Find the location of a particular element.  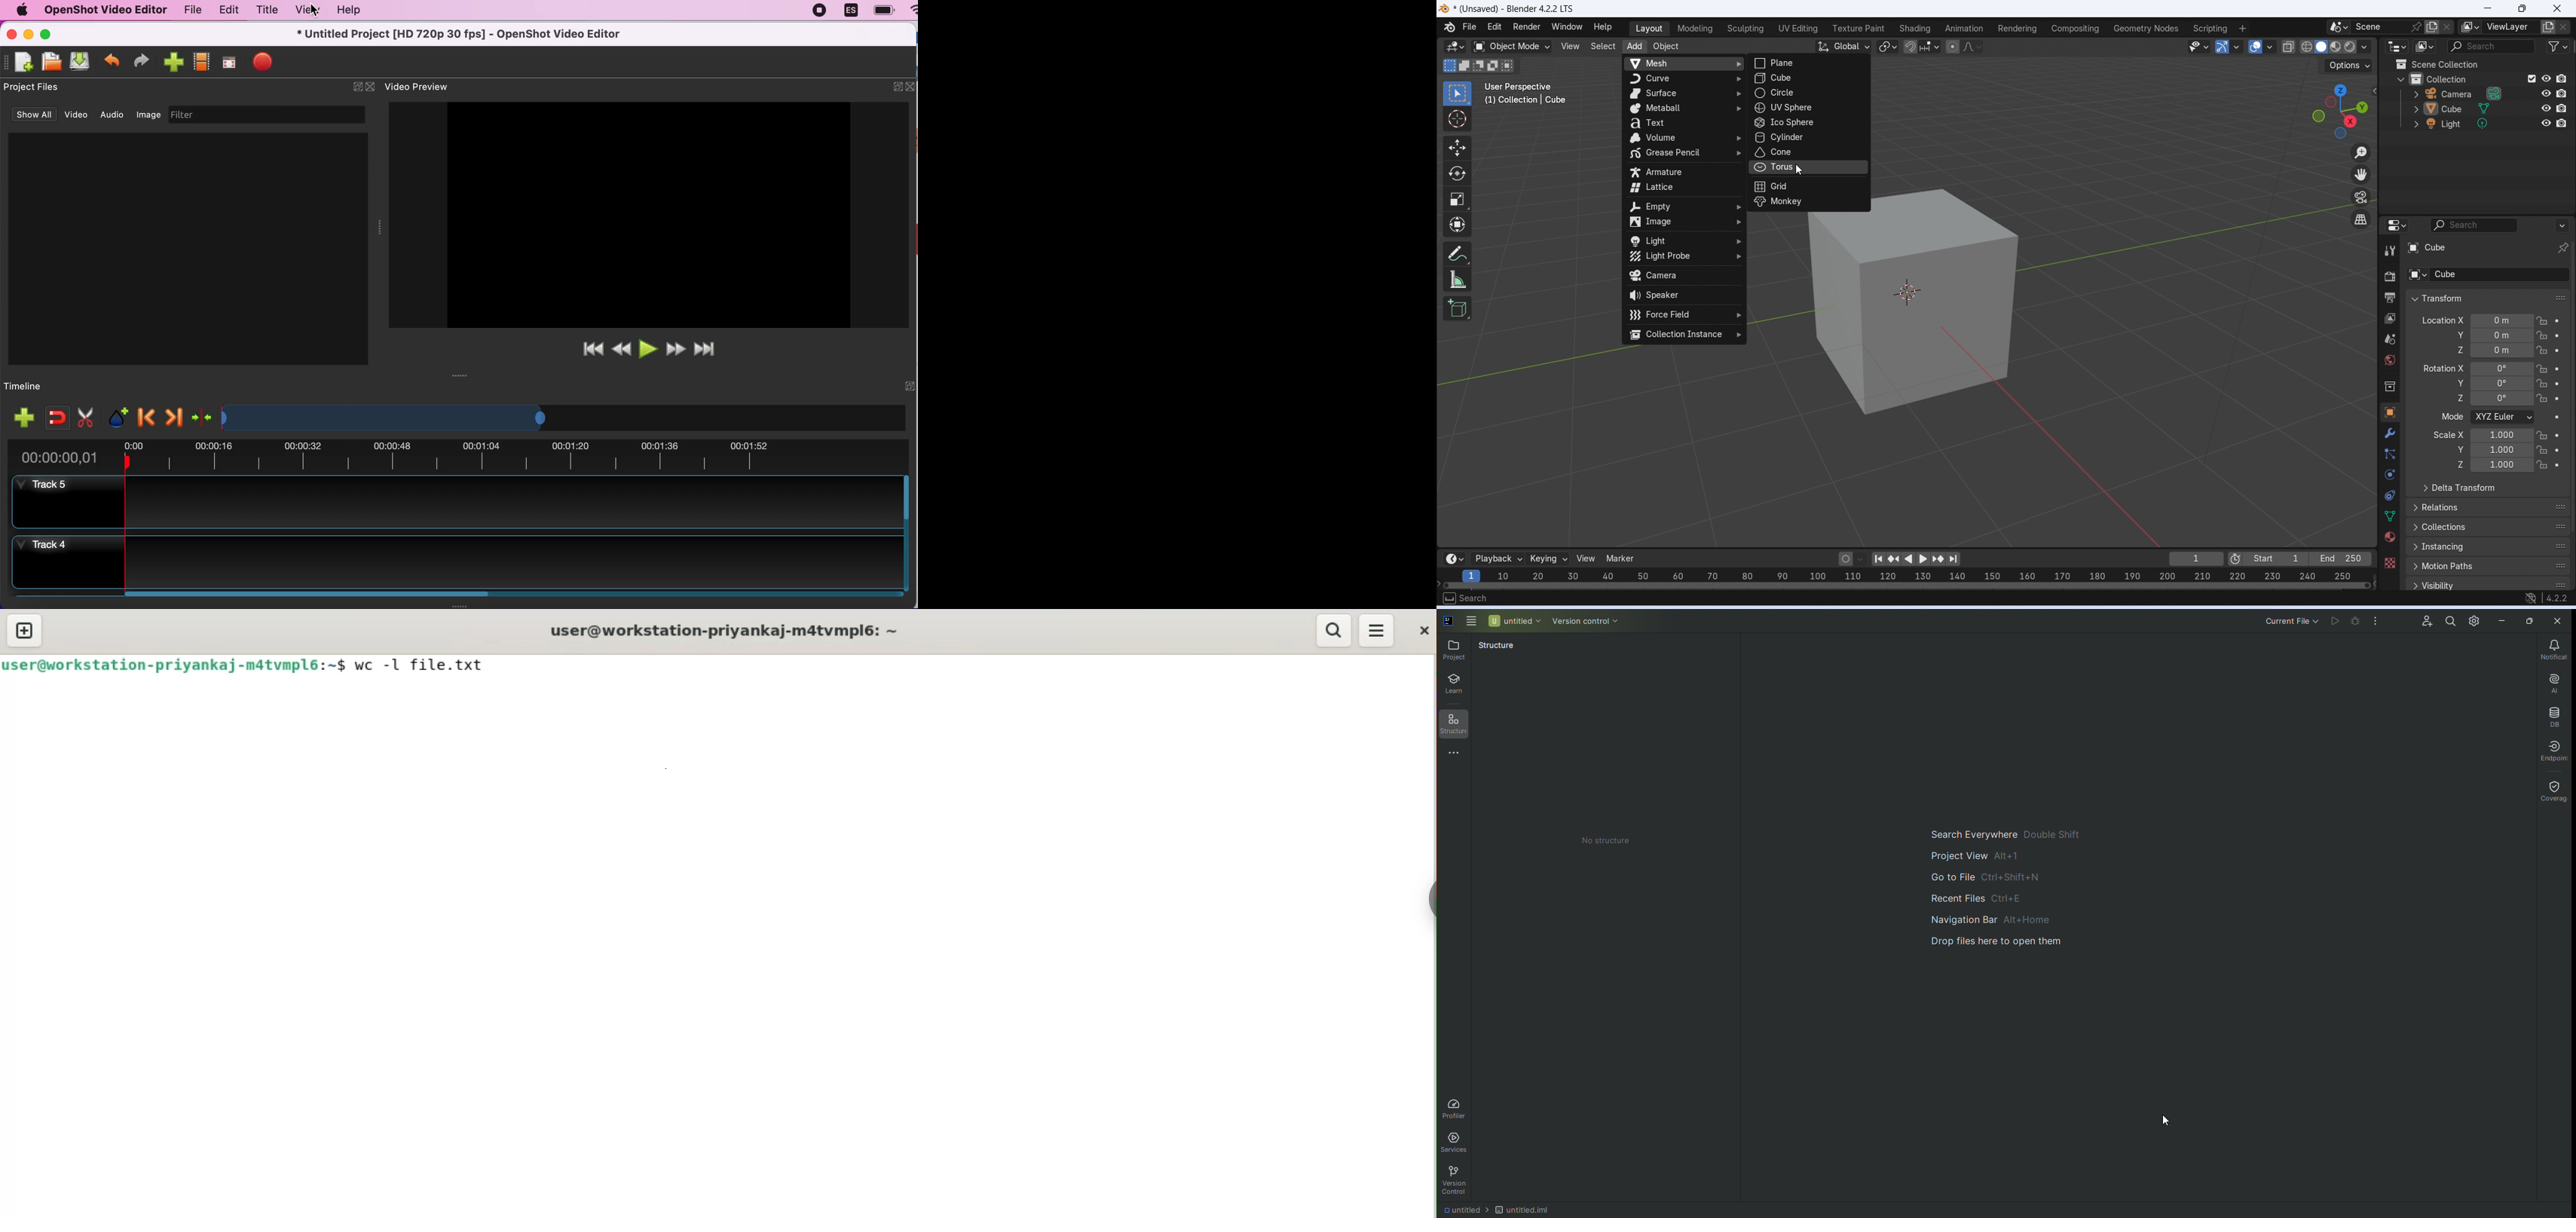

Learn is located at coordinates (1457, 685).